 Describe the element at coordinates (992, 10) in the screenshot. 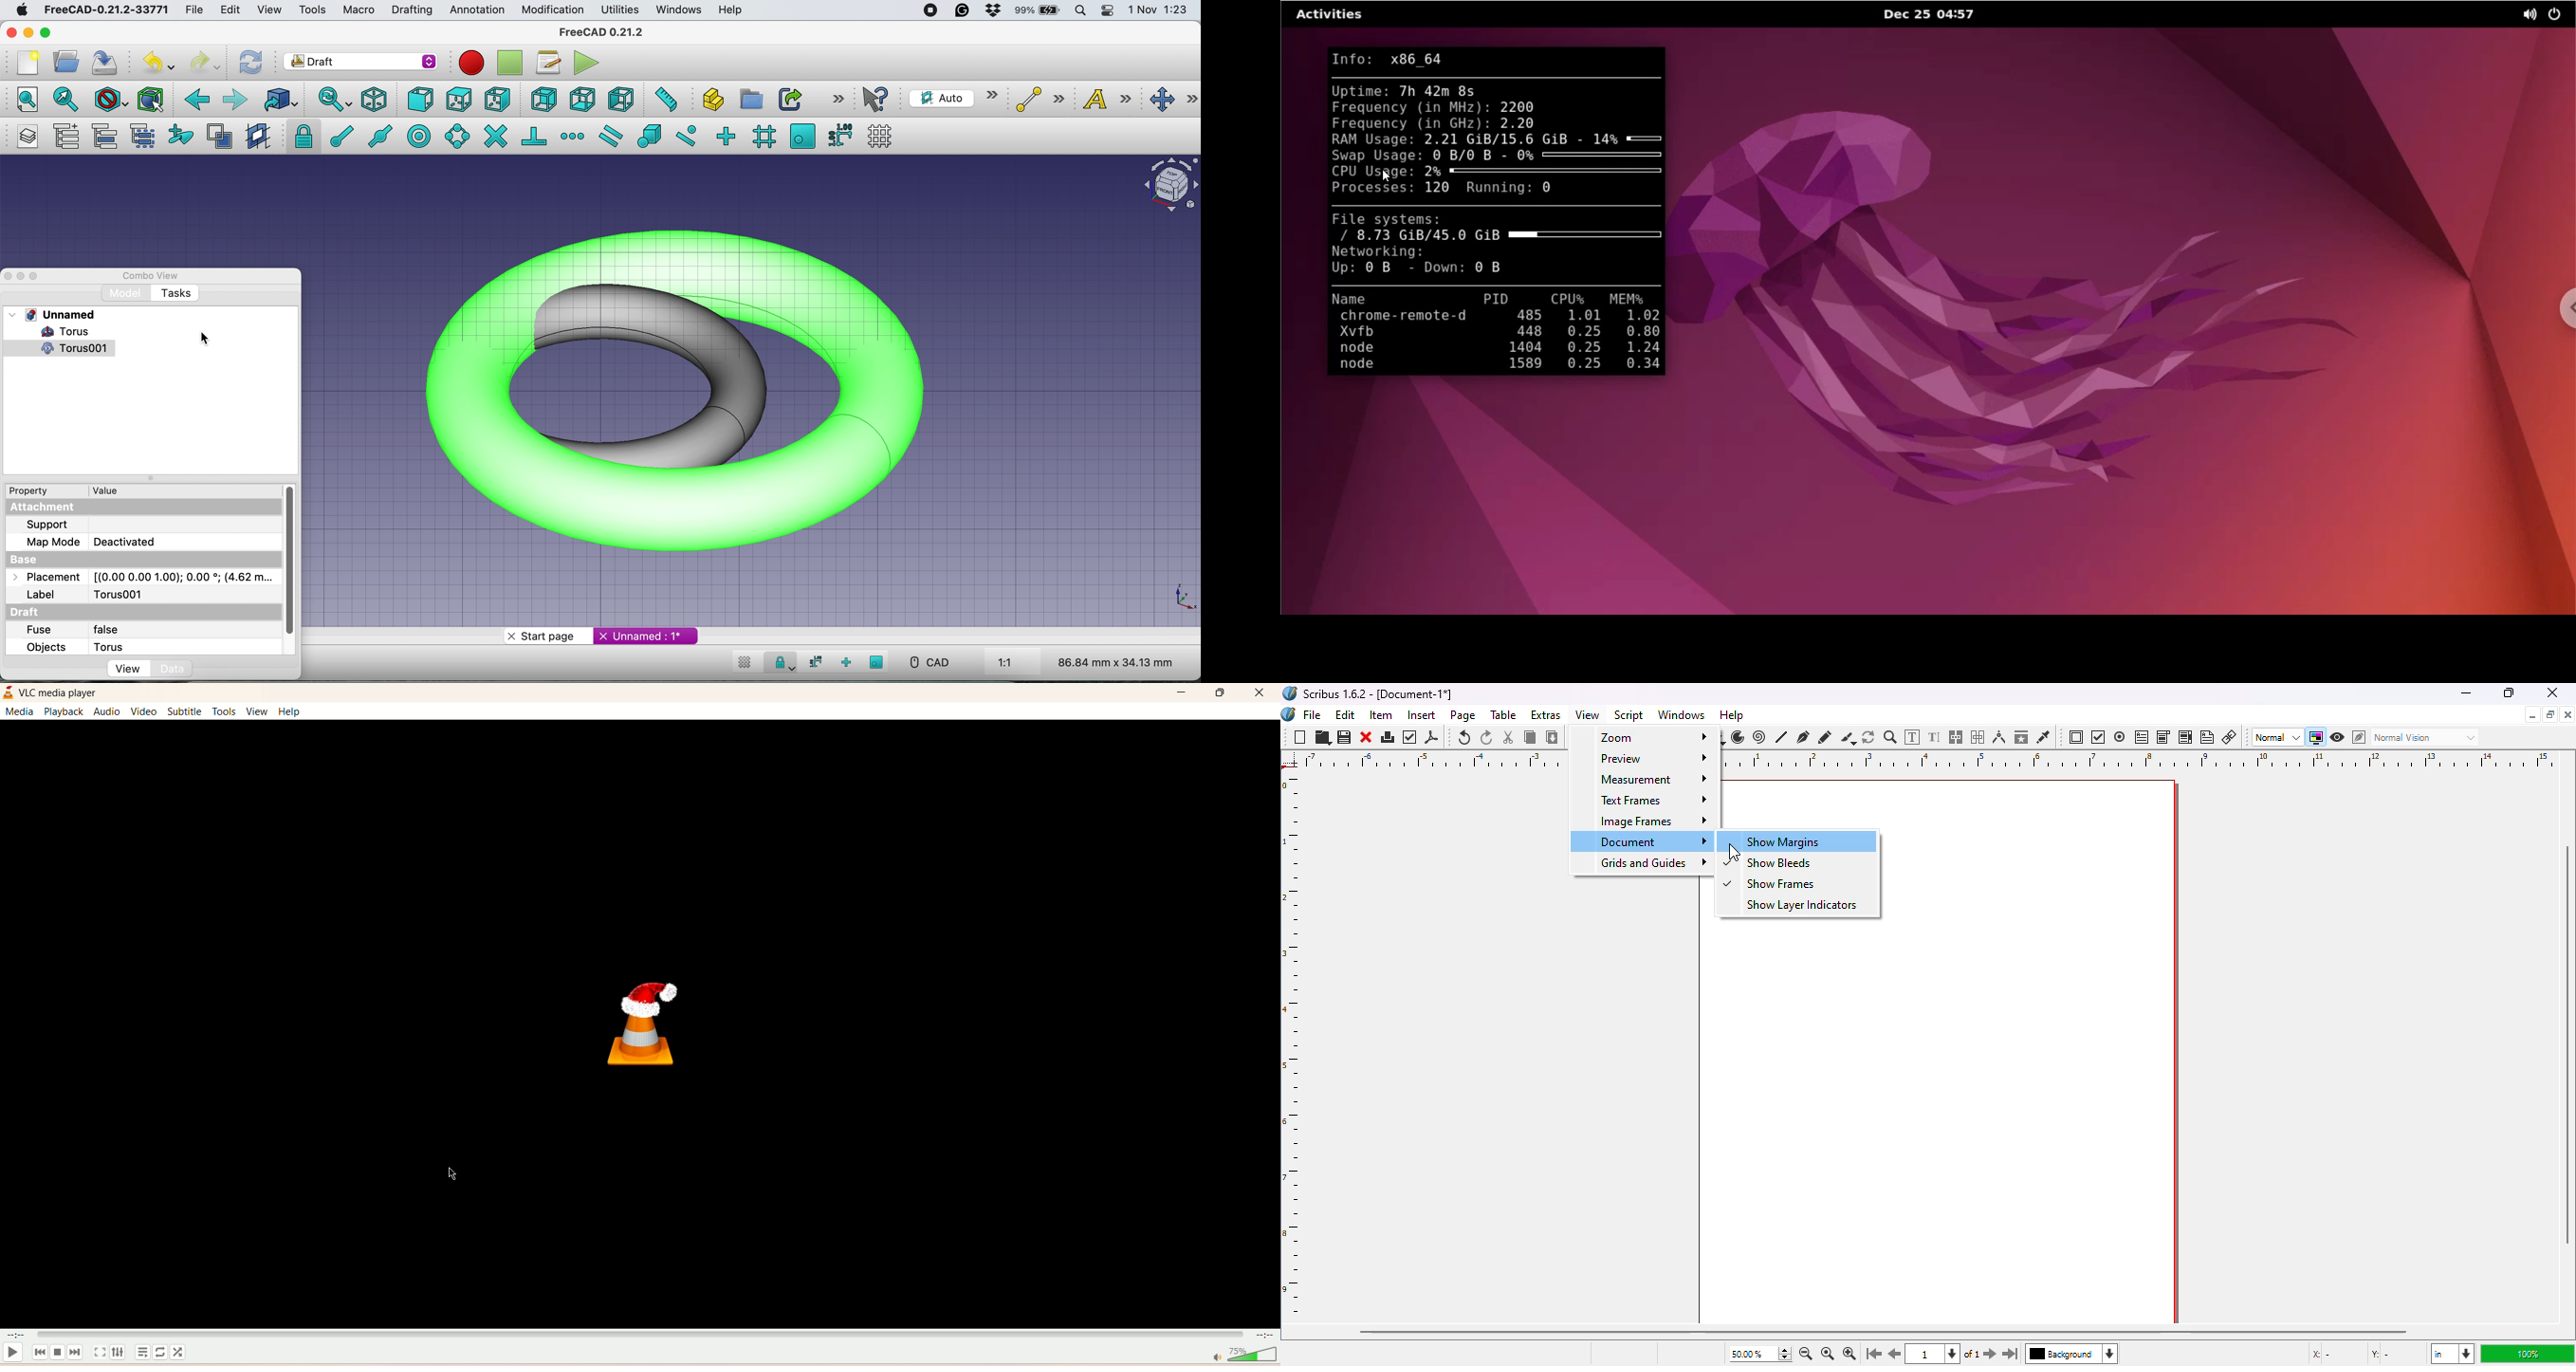

I see `dropbox` at that location.